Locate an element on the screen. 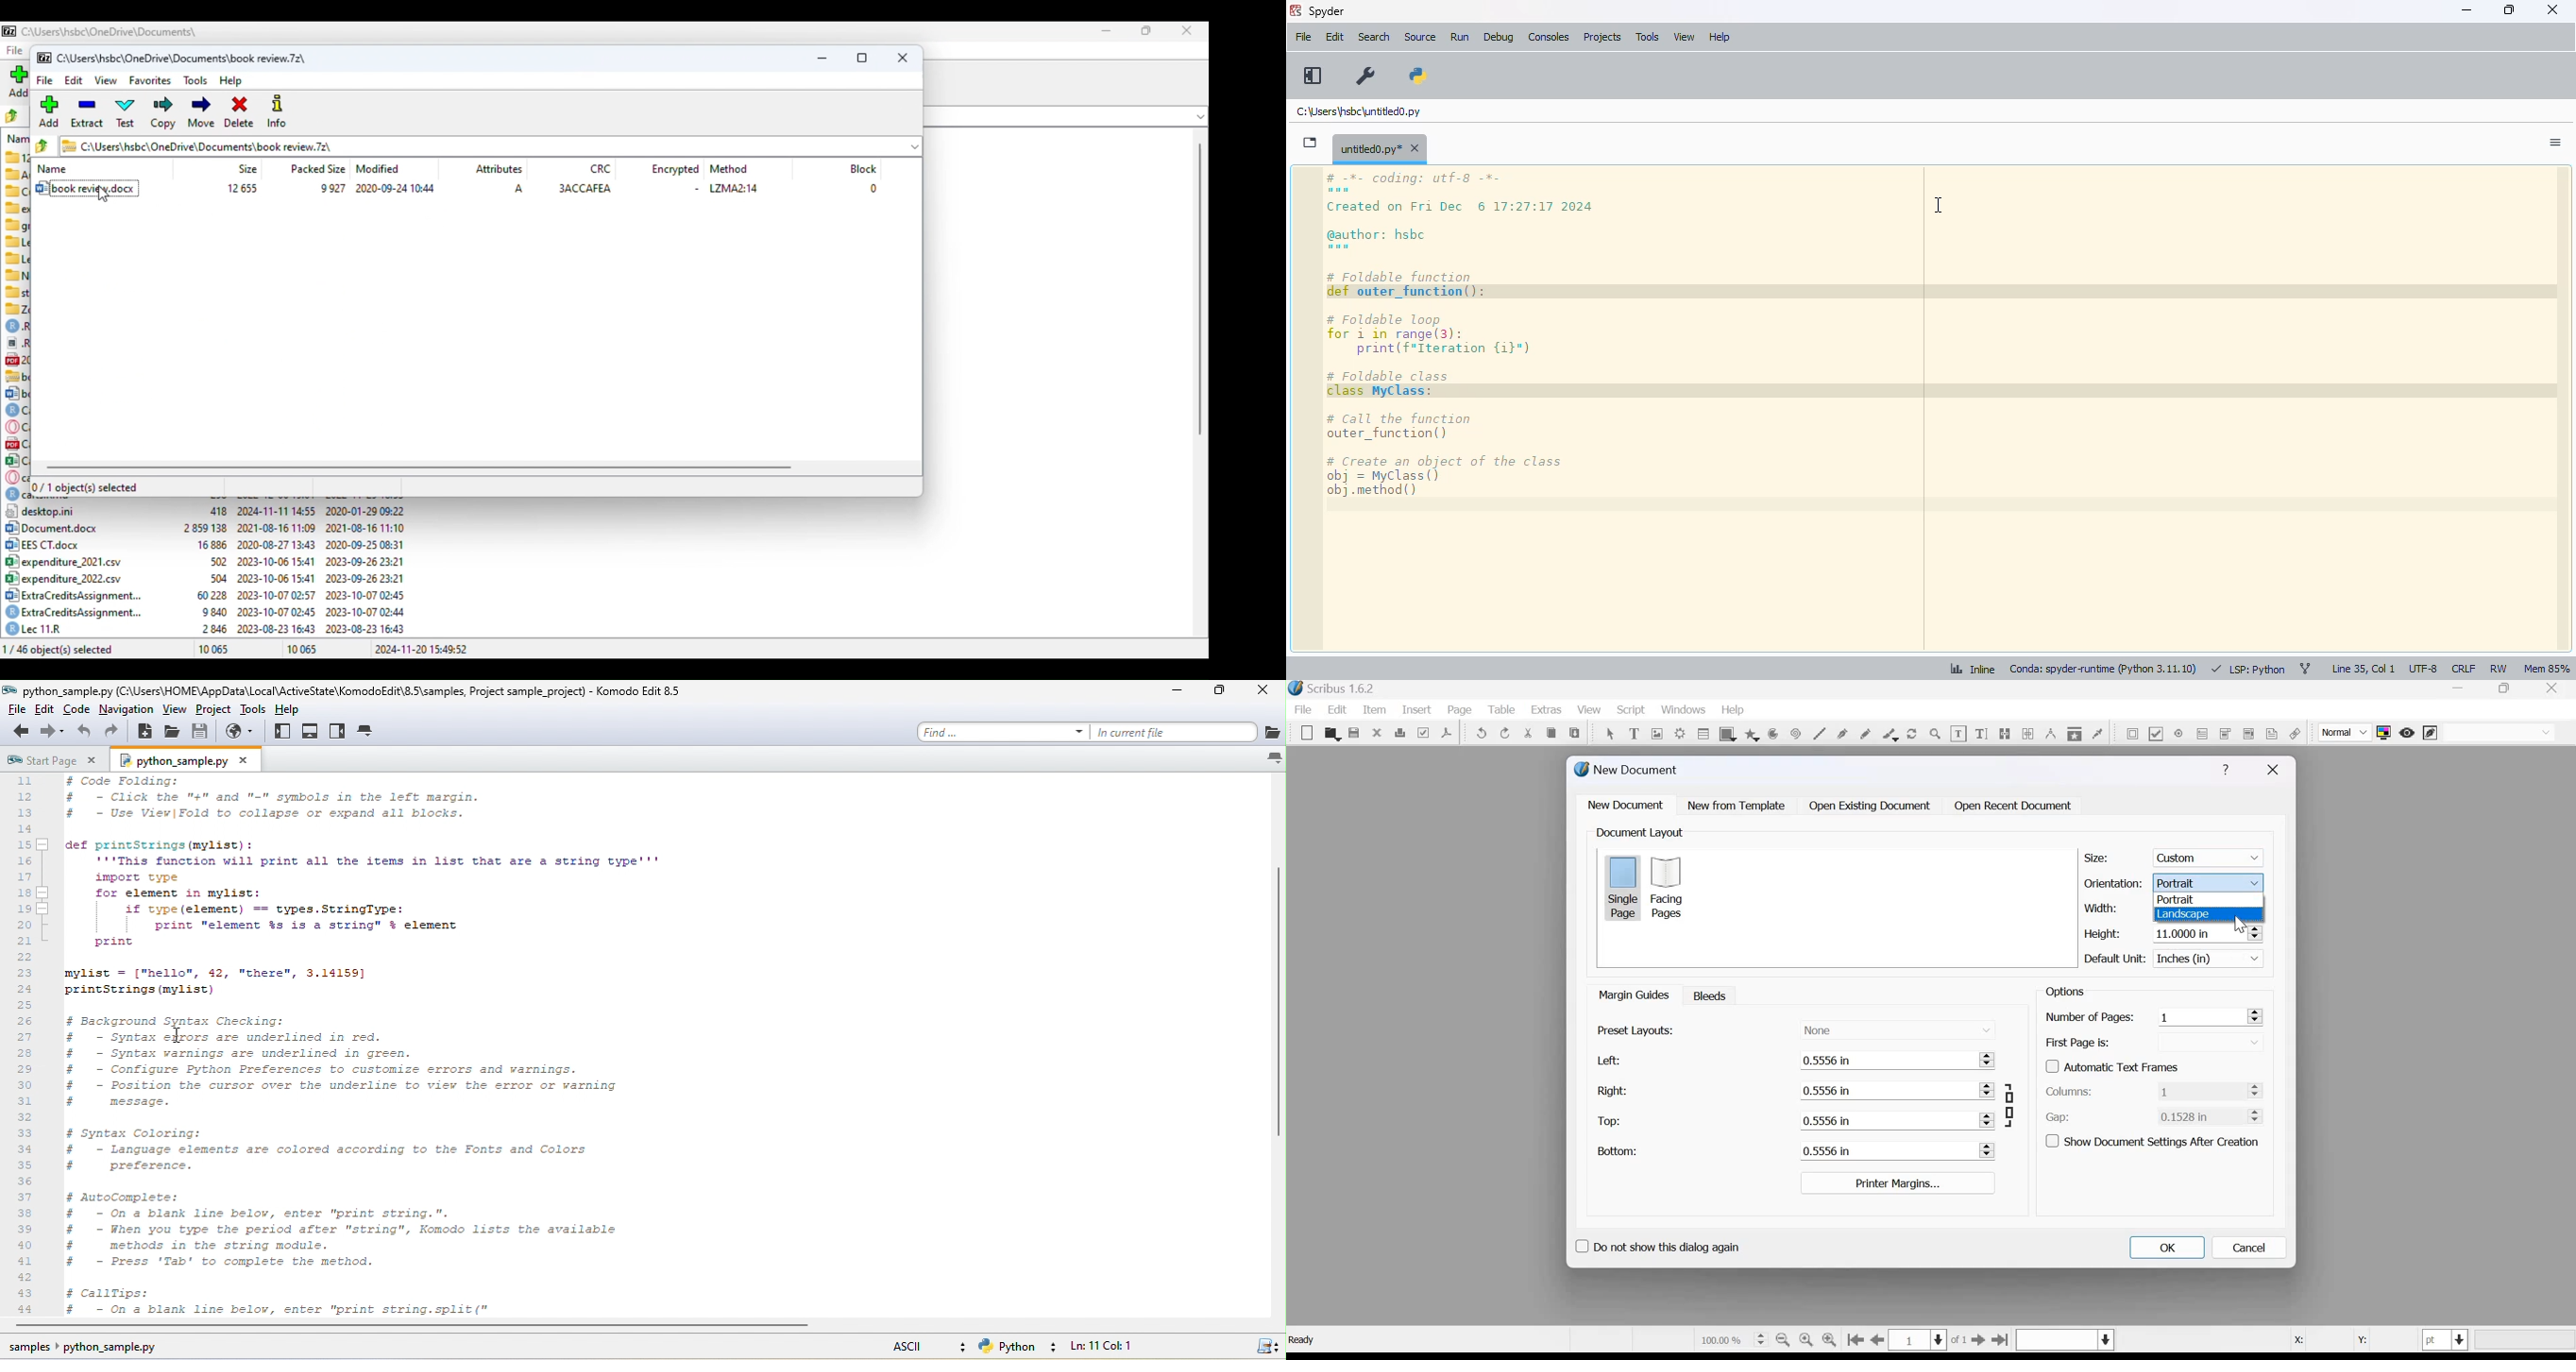 The image size is (2576, 1372). Select the current layer is located at coordinates (2063, 1341).